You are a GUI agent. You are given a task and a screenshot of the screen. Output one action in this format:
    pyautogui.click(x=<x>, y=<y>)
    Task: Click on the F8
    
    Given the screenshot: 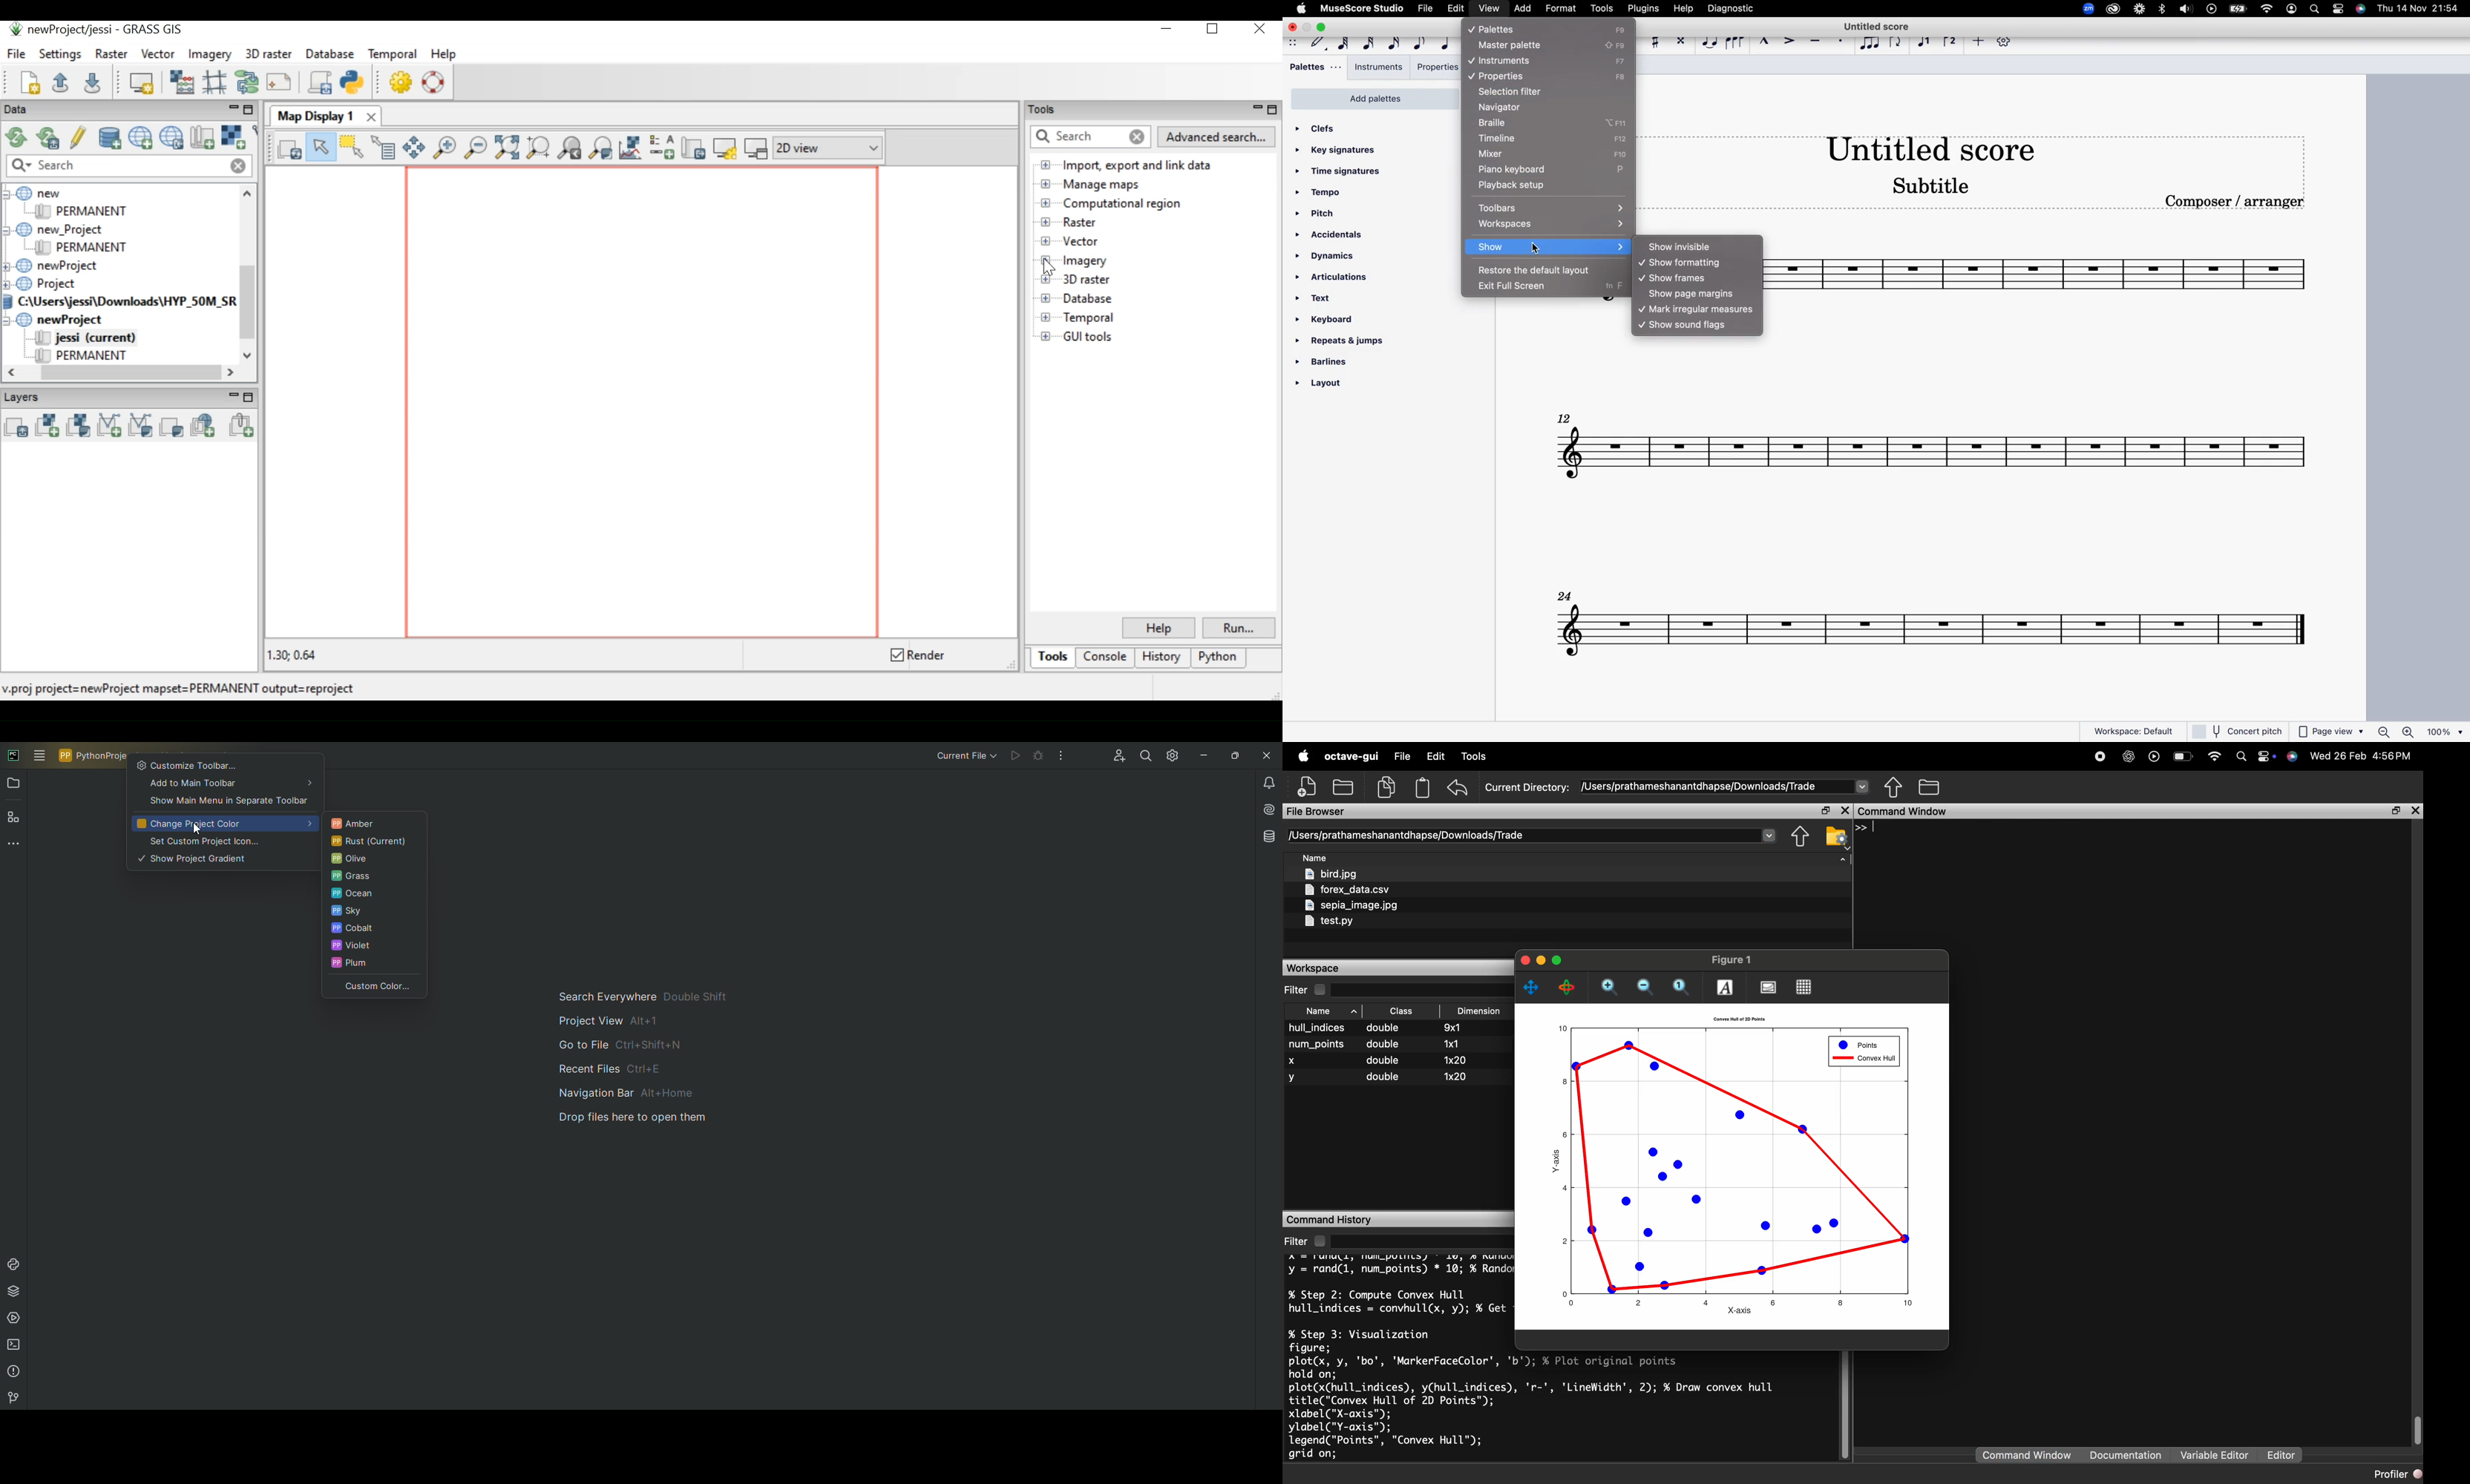 What is the action you would take?
    pyautogui.click(x=1617, y=78)
    